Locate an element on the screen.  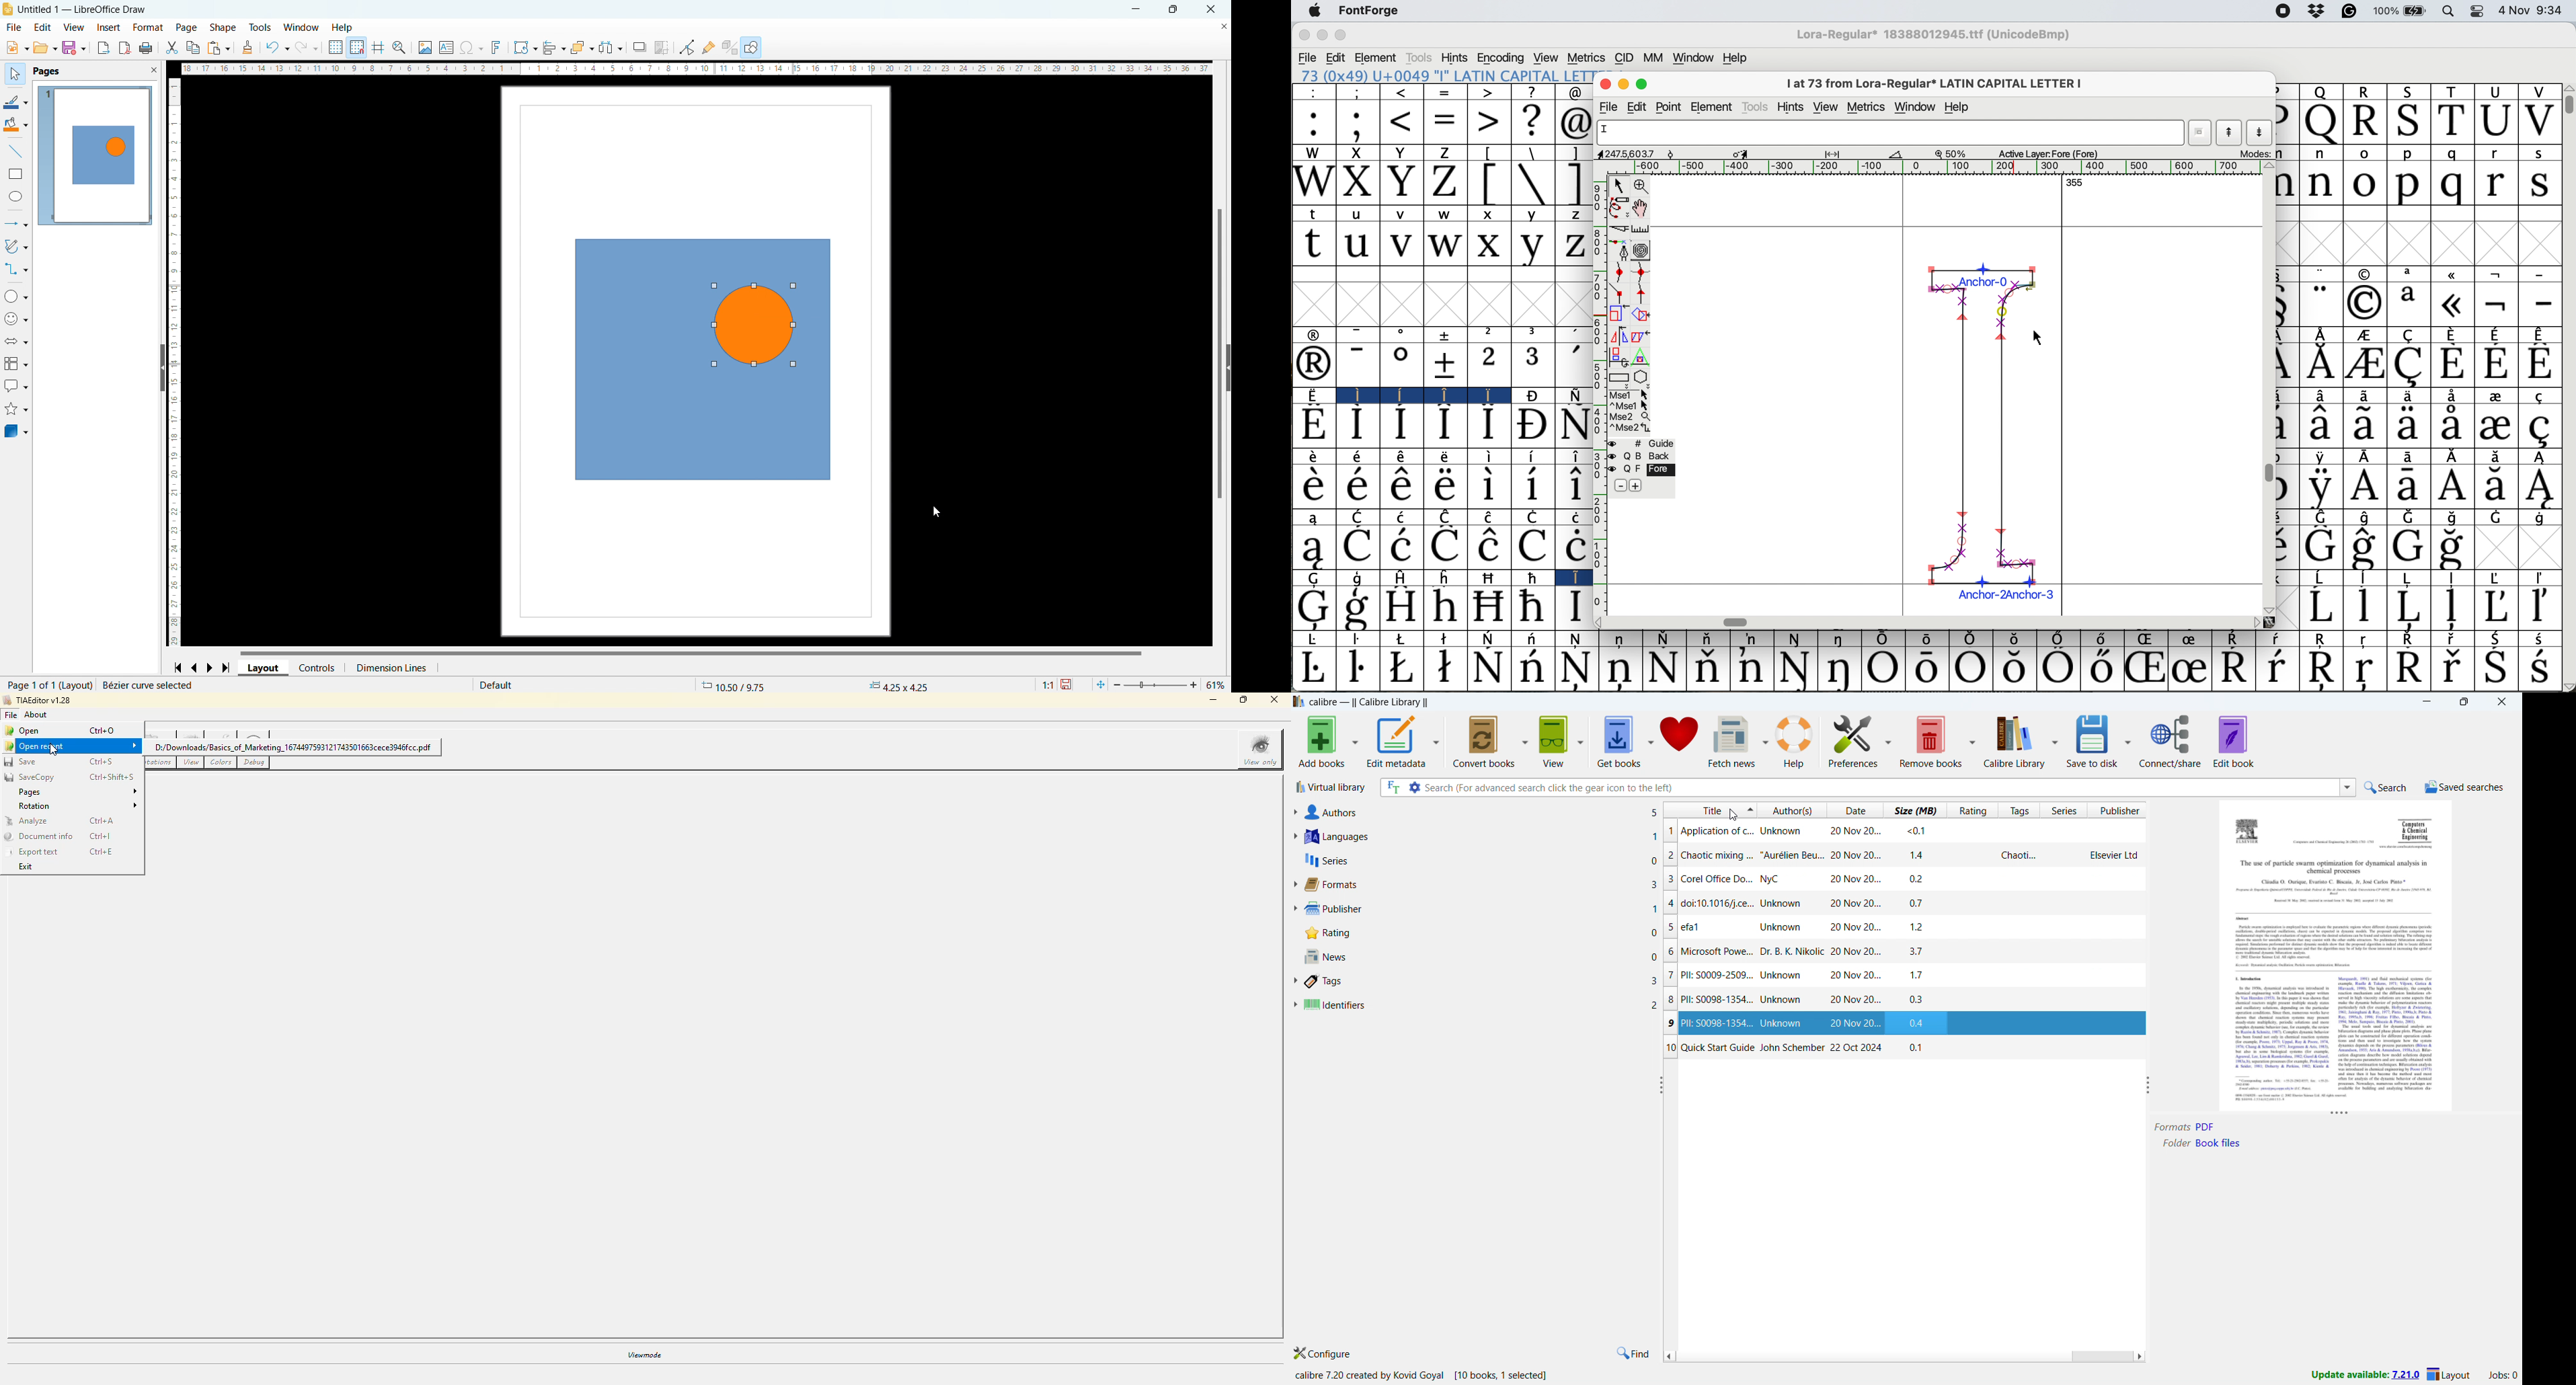
" is located at coordinates (2319, 303).